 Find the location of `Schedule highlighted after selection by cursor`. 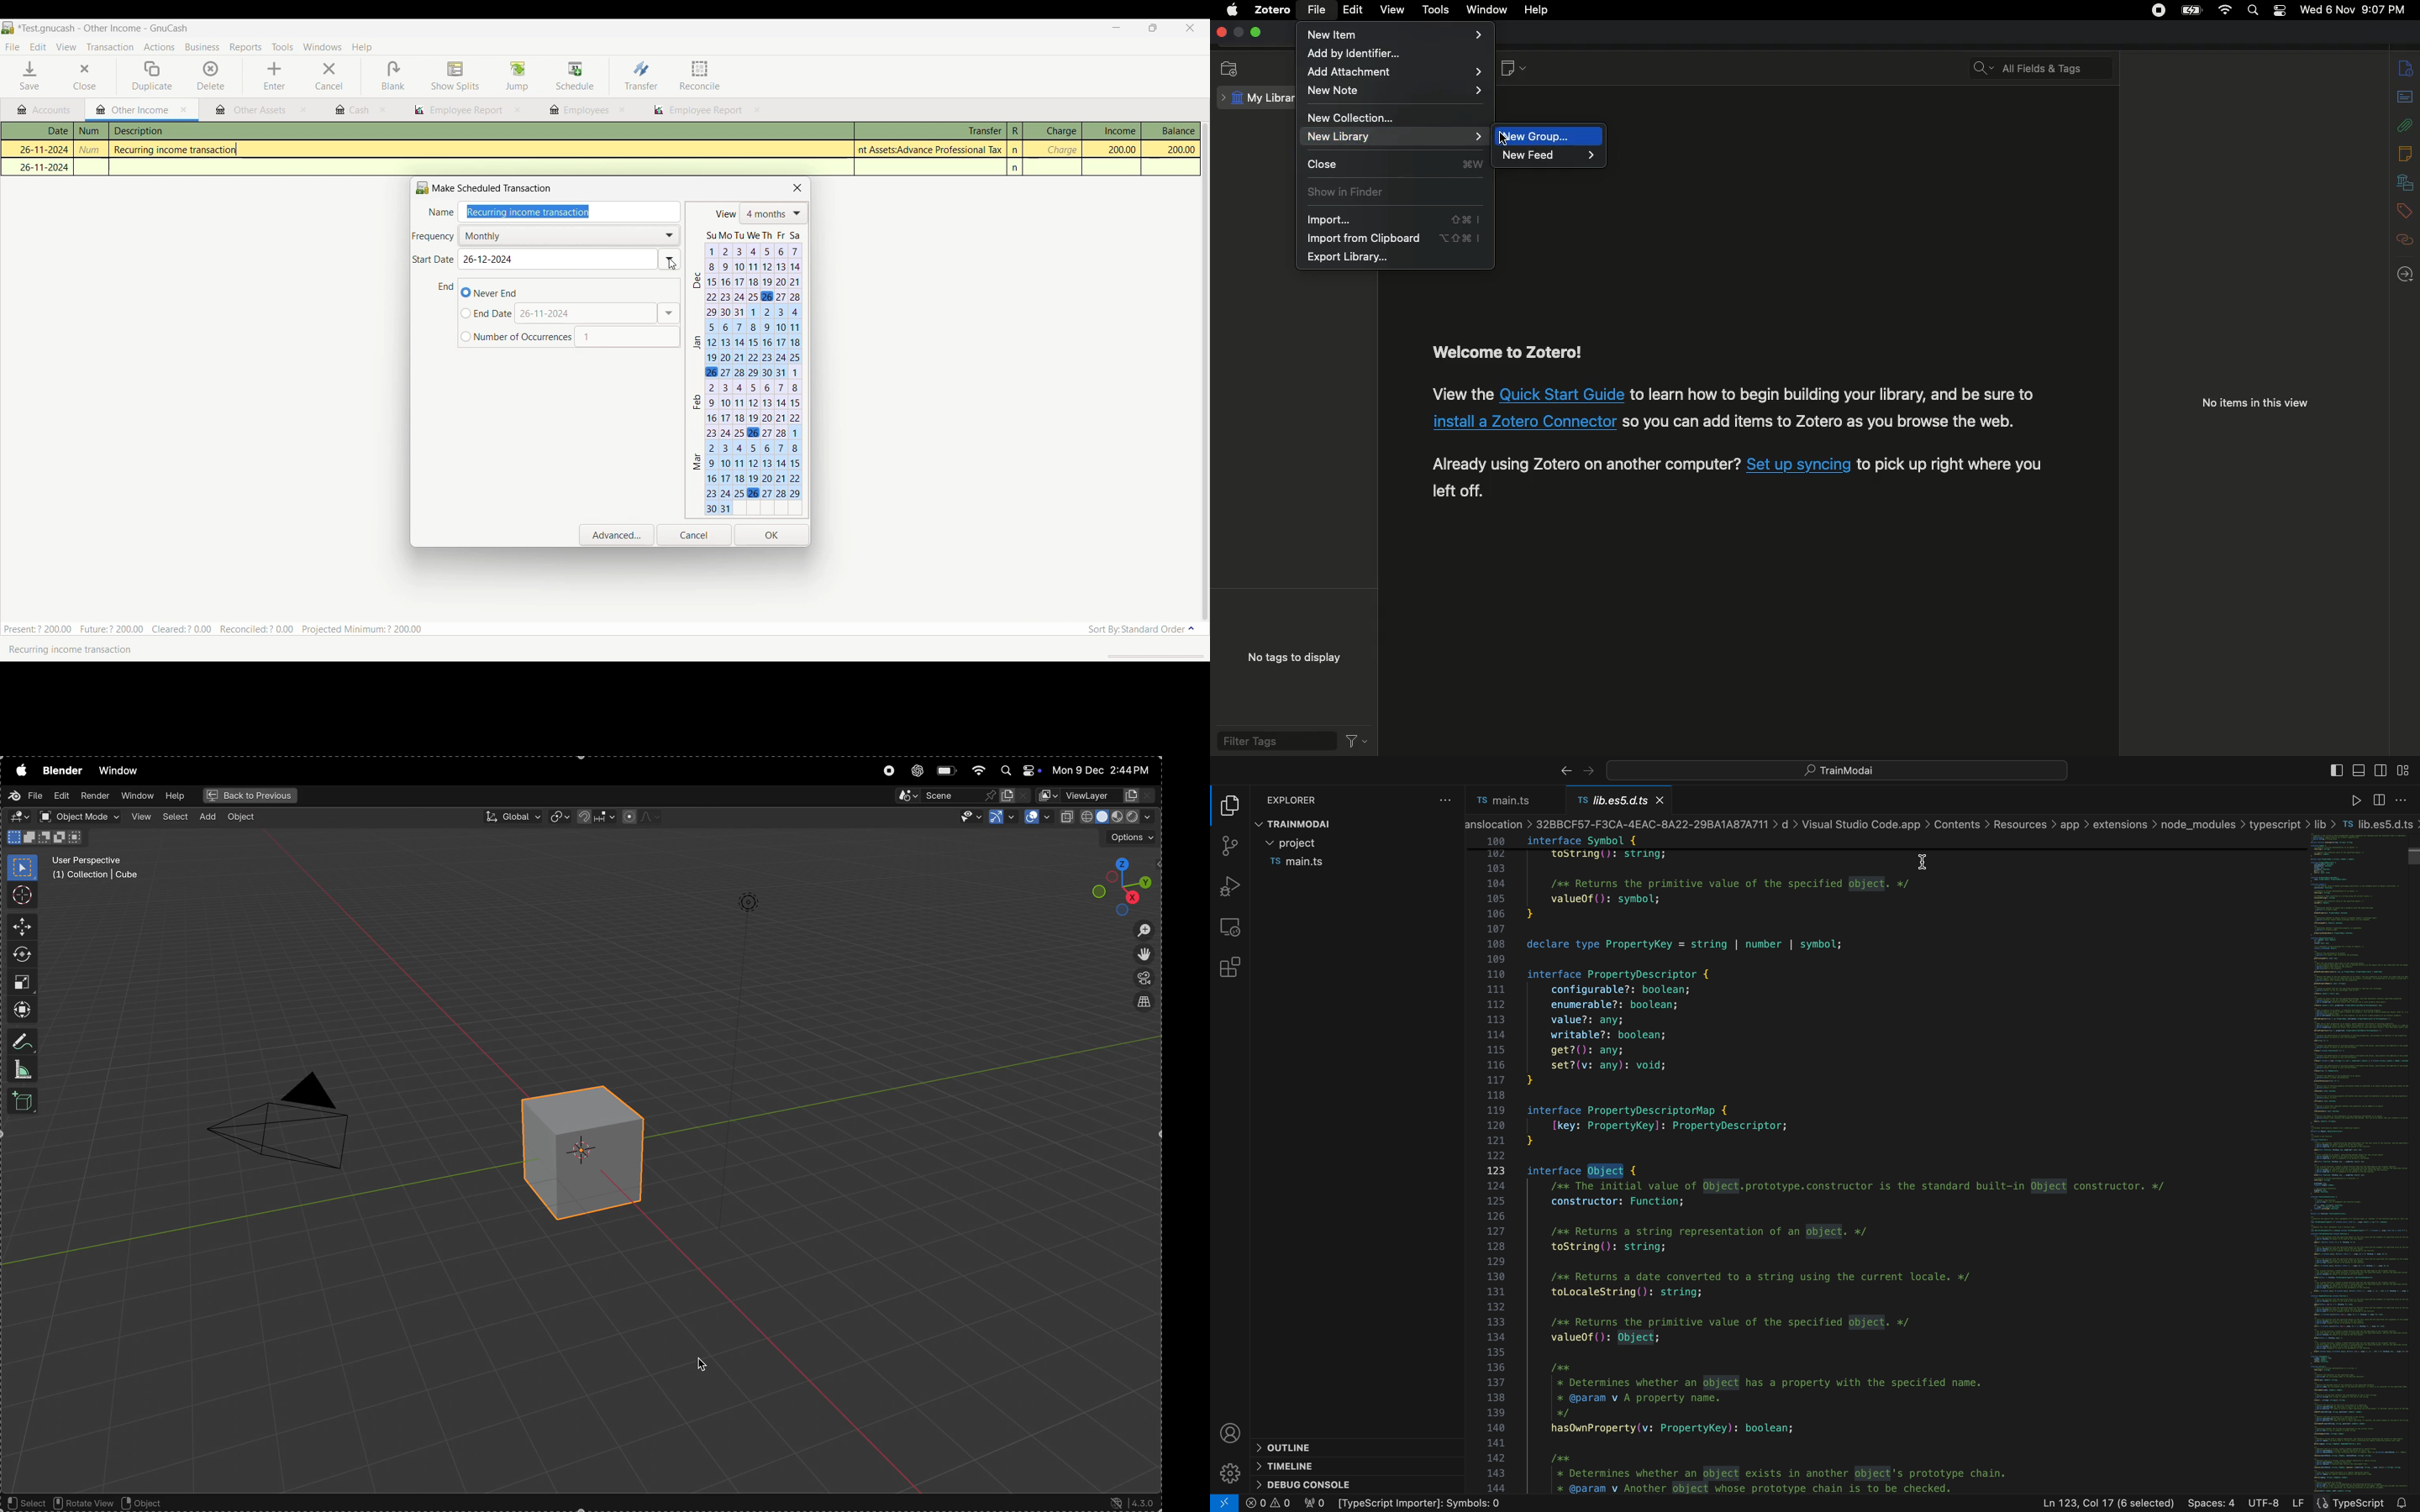

Schedule highlighted after selection by cursor is located at coordinates (575, 77).